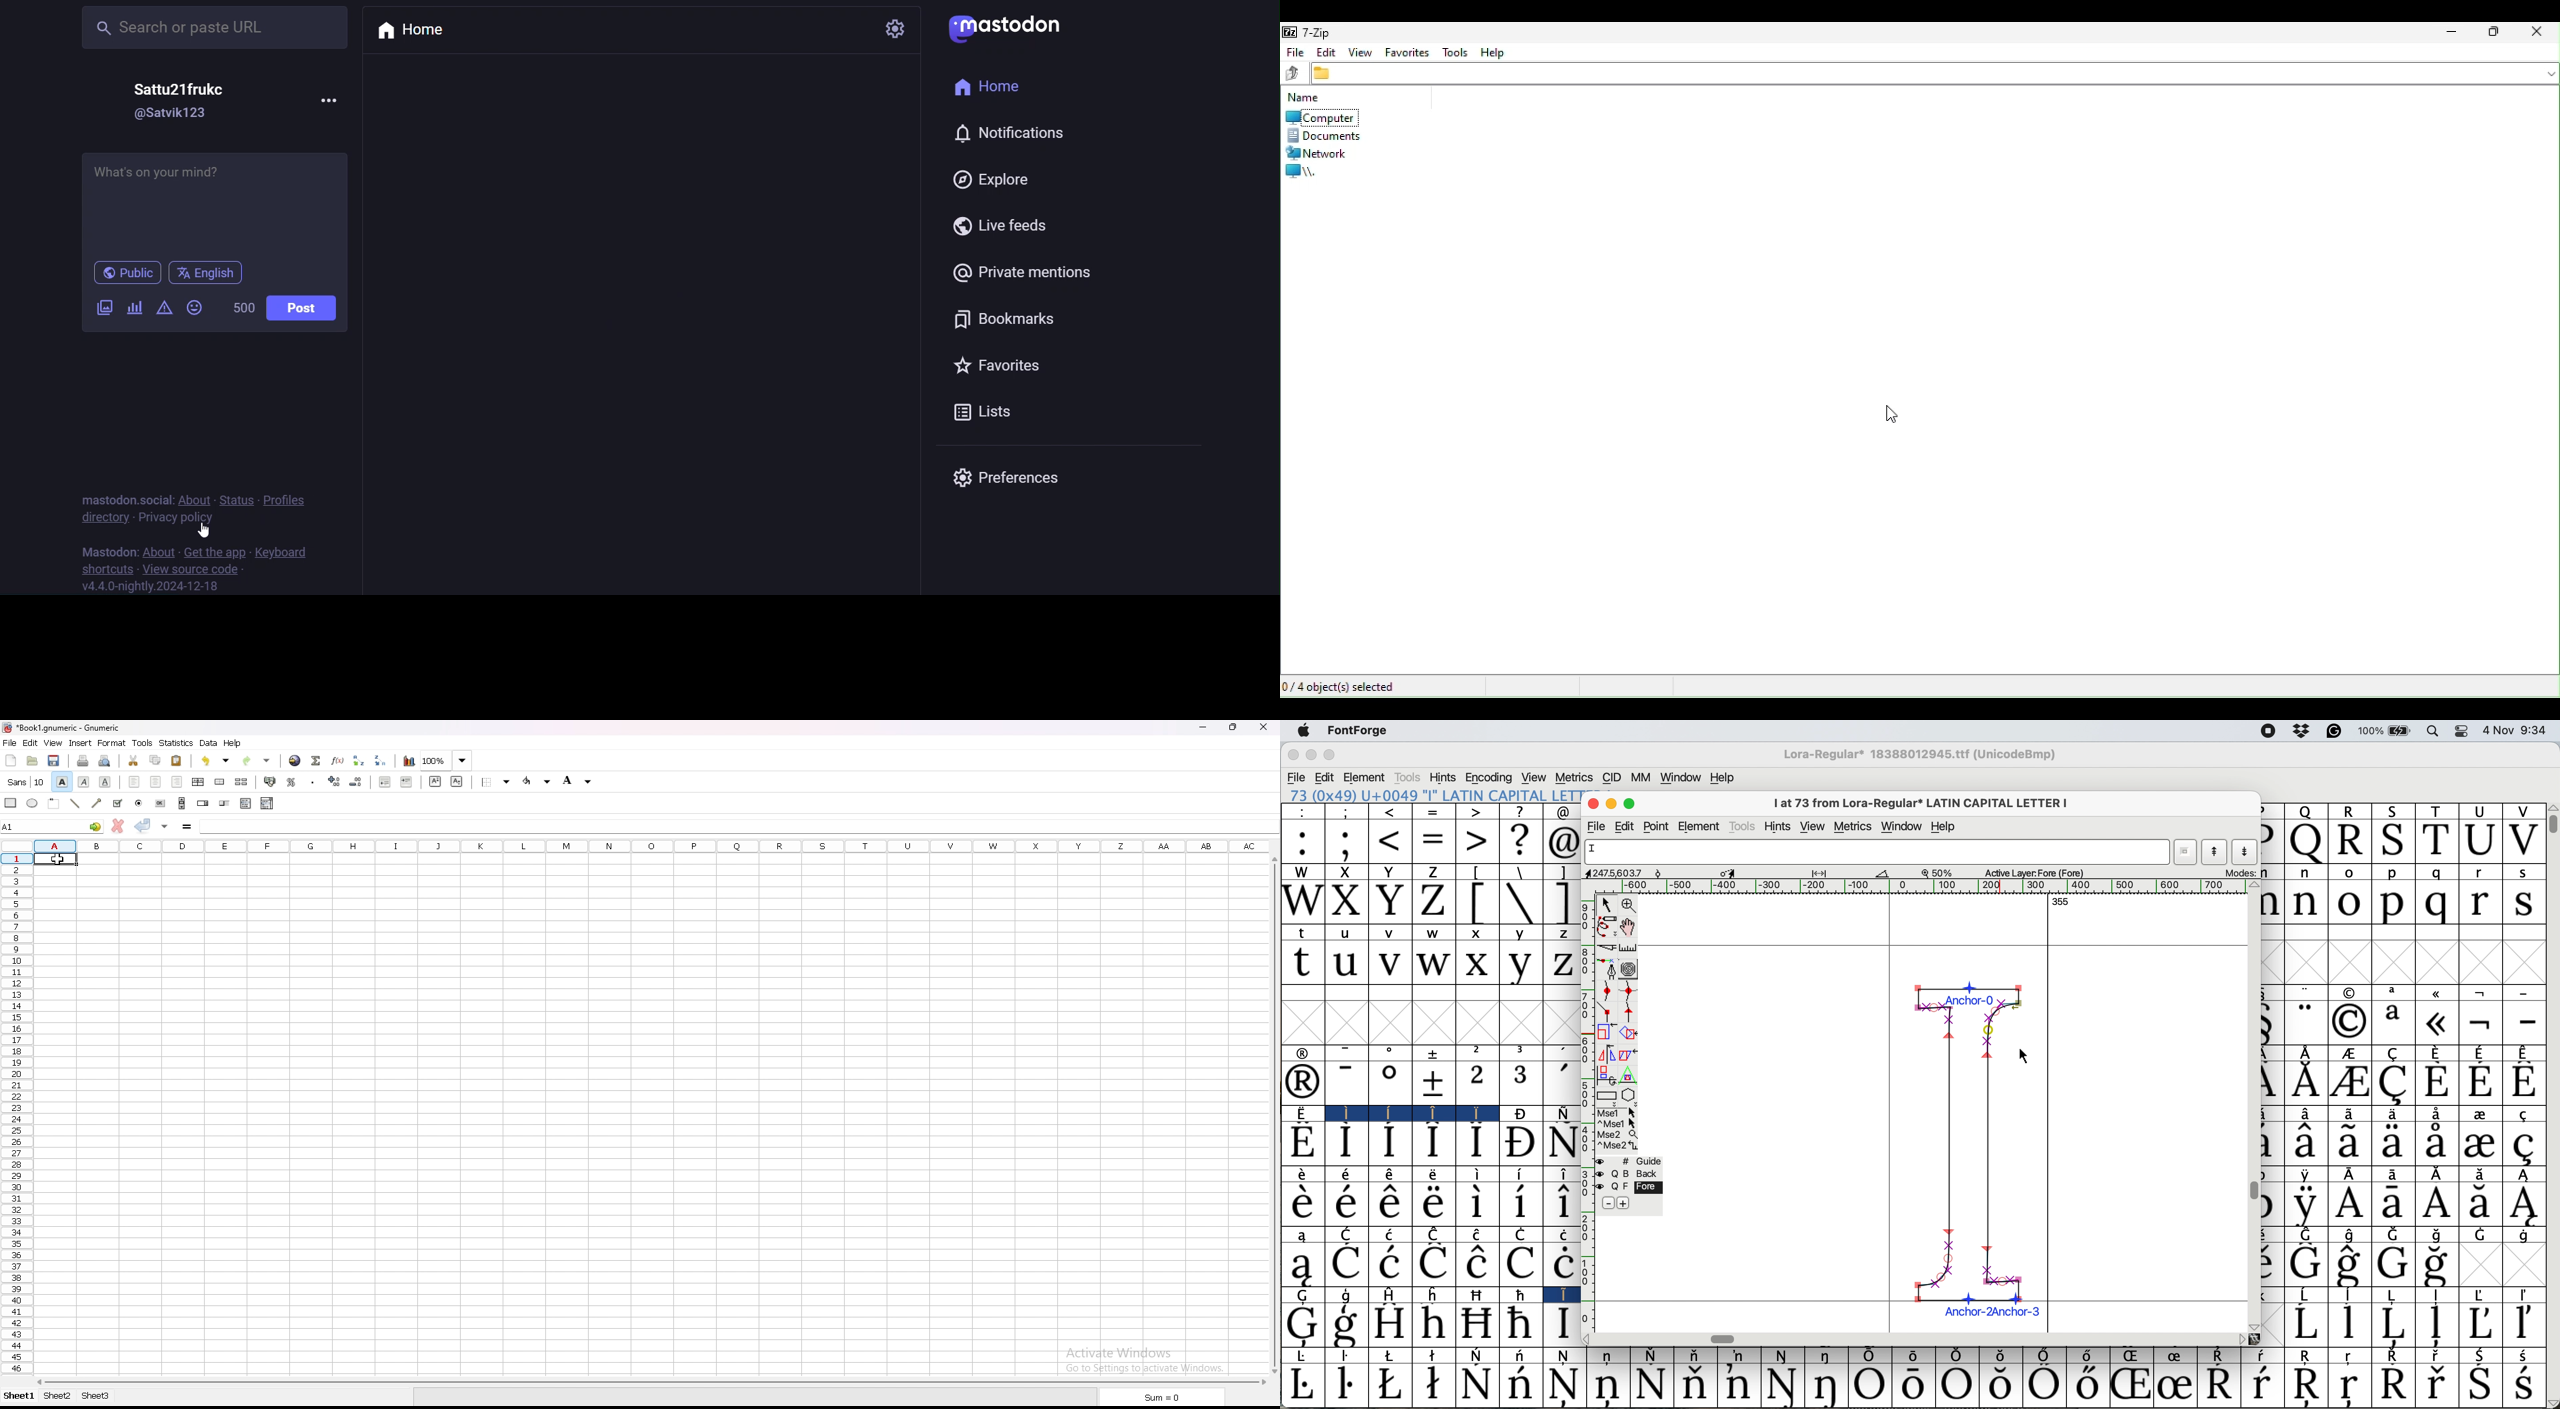  What do you see at coordinates (380, 761) in the screenshot?
I see `sort descending` at bounding box center [380, 761].